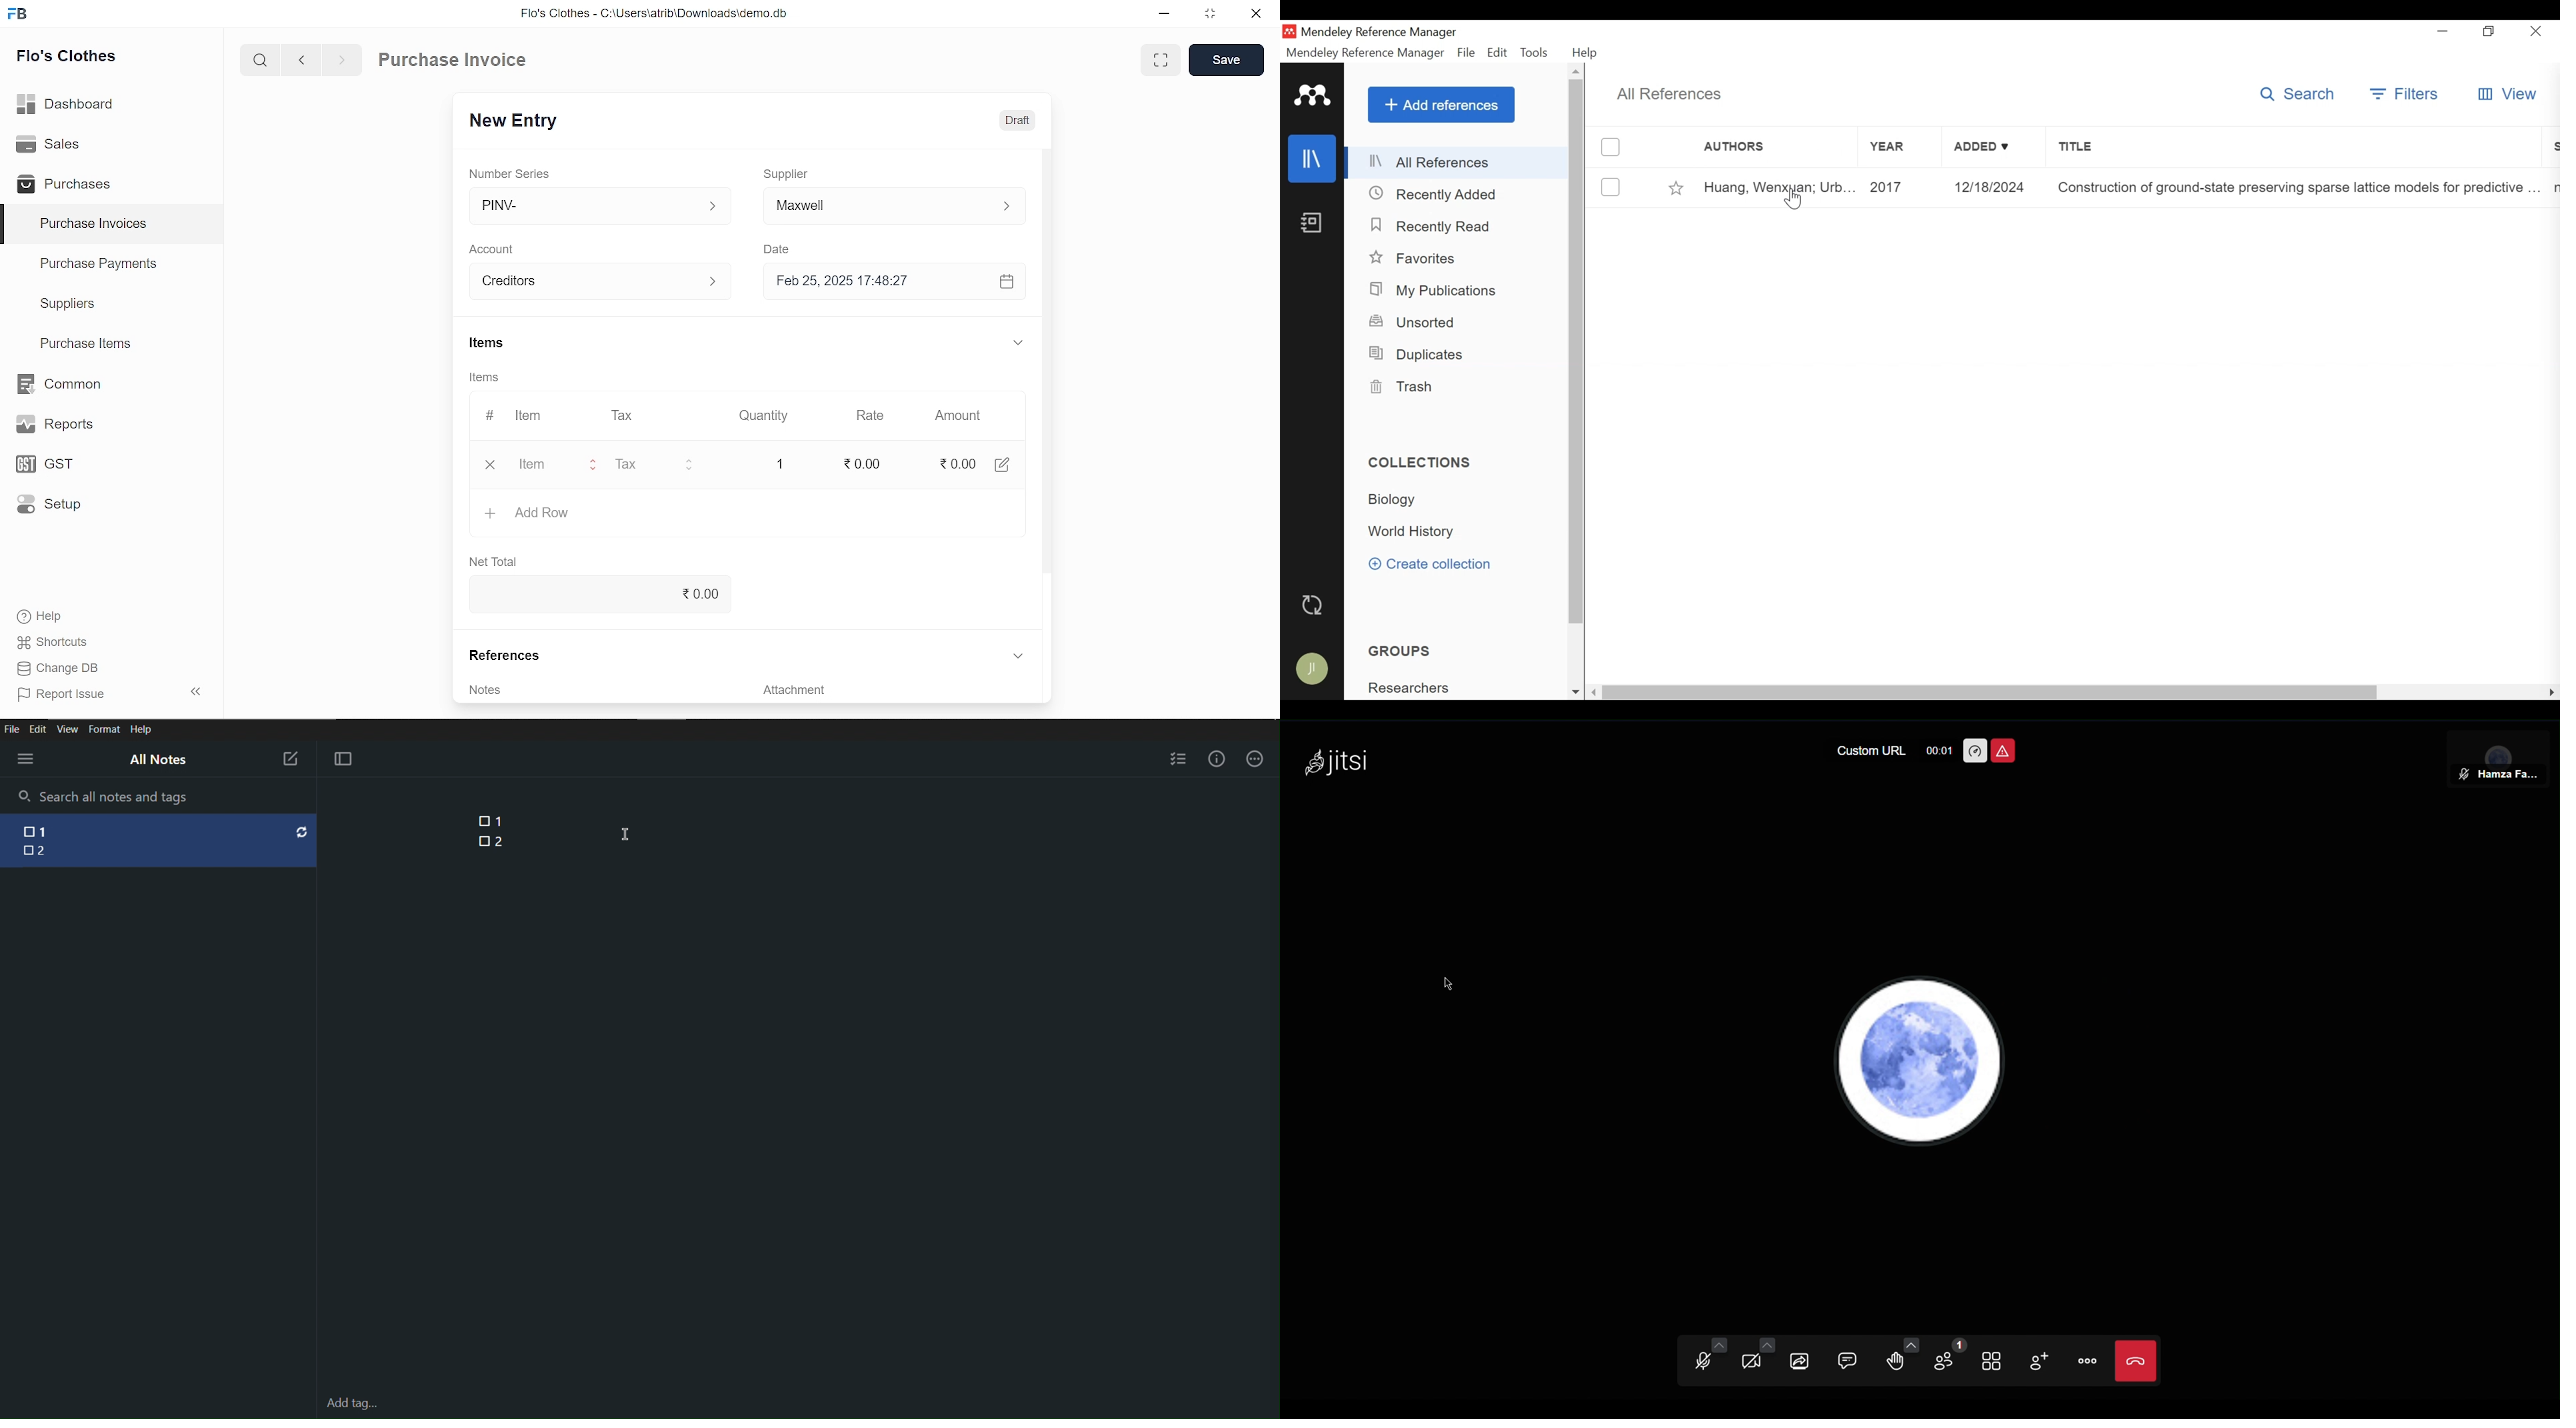  Describe the element at coordinates (1289, 31) in the screenshot. I see `Mendeley Desktop Icon` at that location.